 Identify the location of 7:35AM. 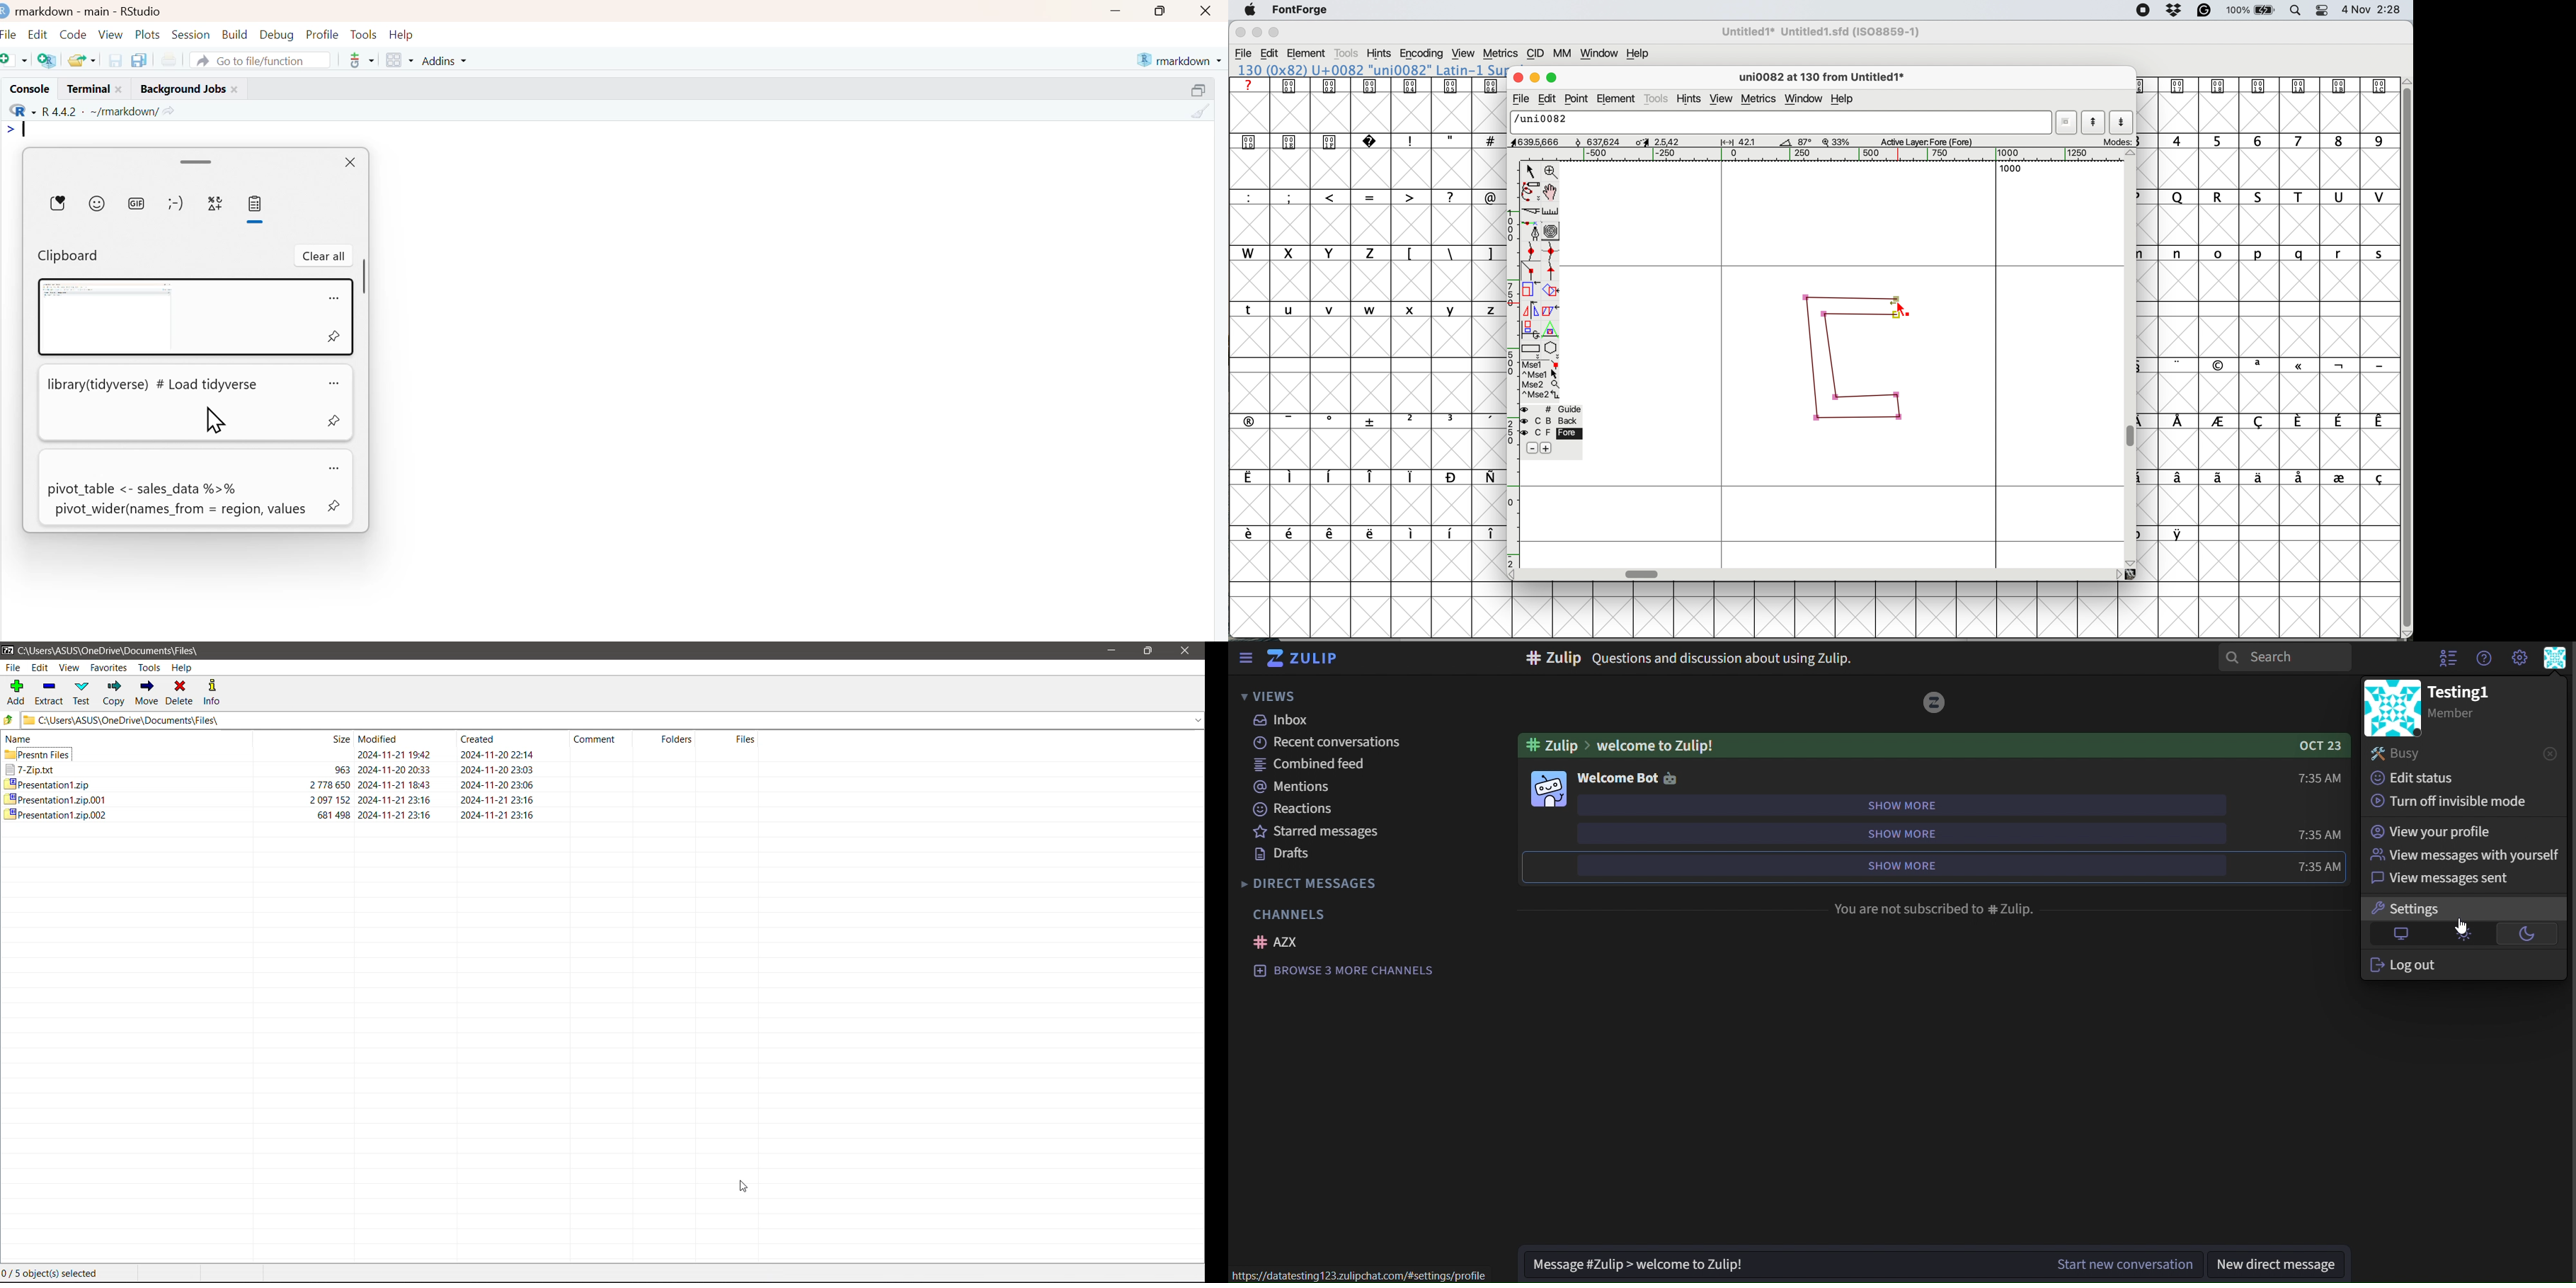
(2316, 777).